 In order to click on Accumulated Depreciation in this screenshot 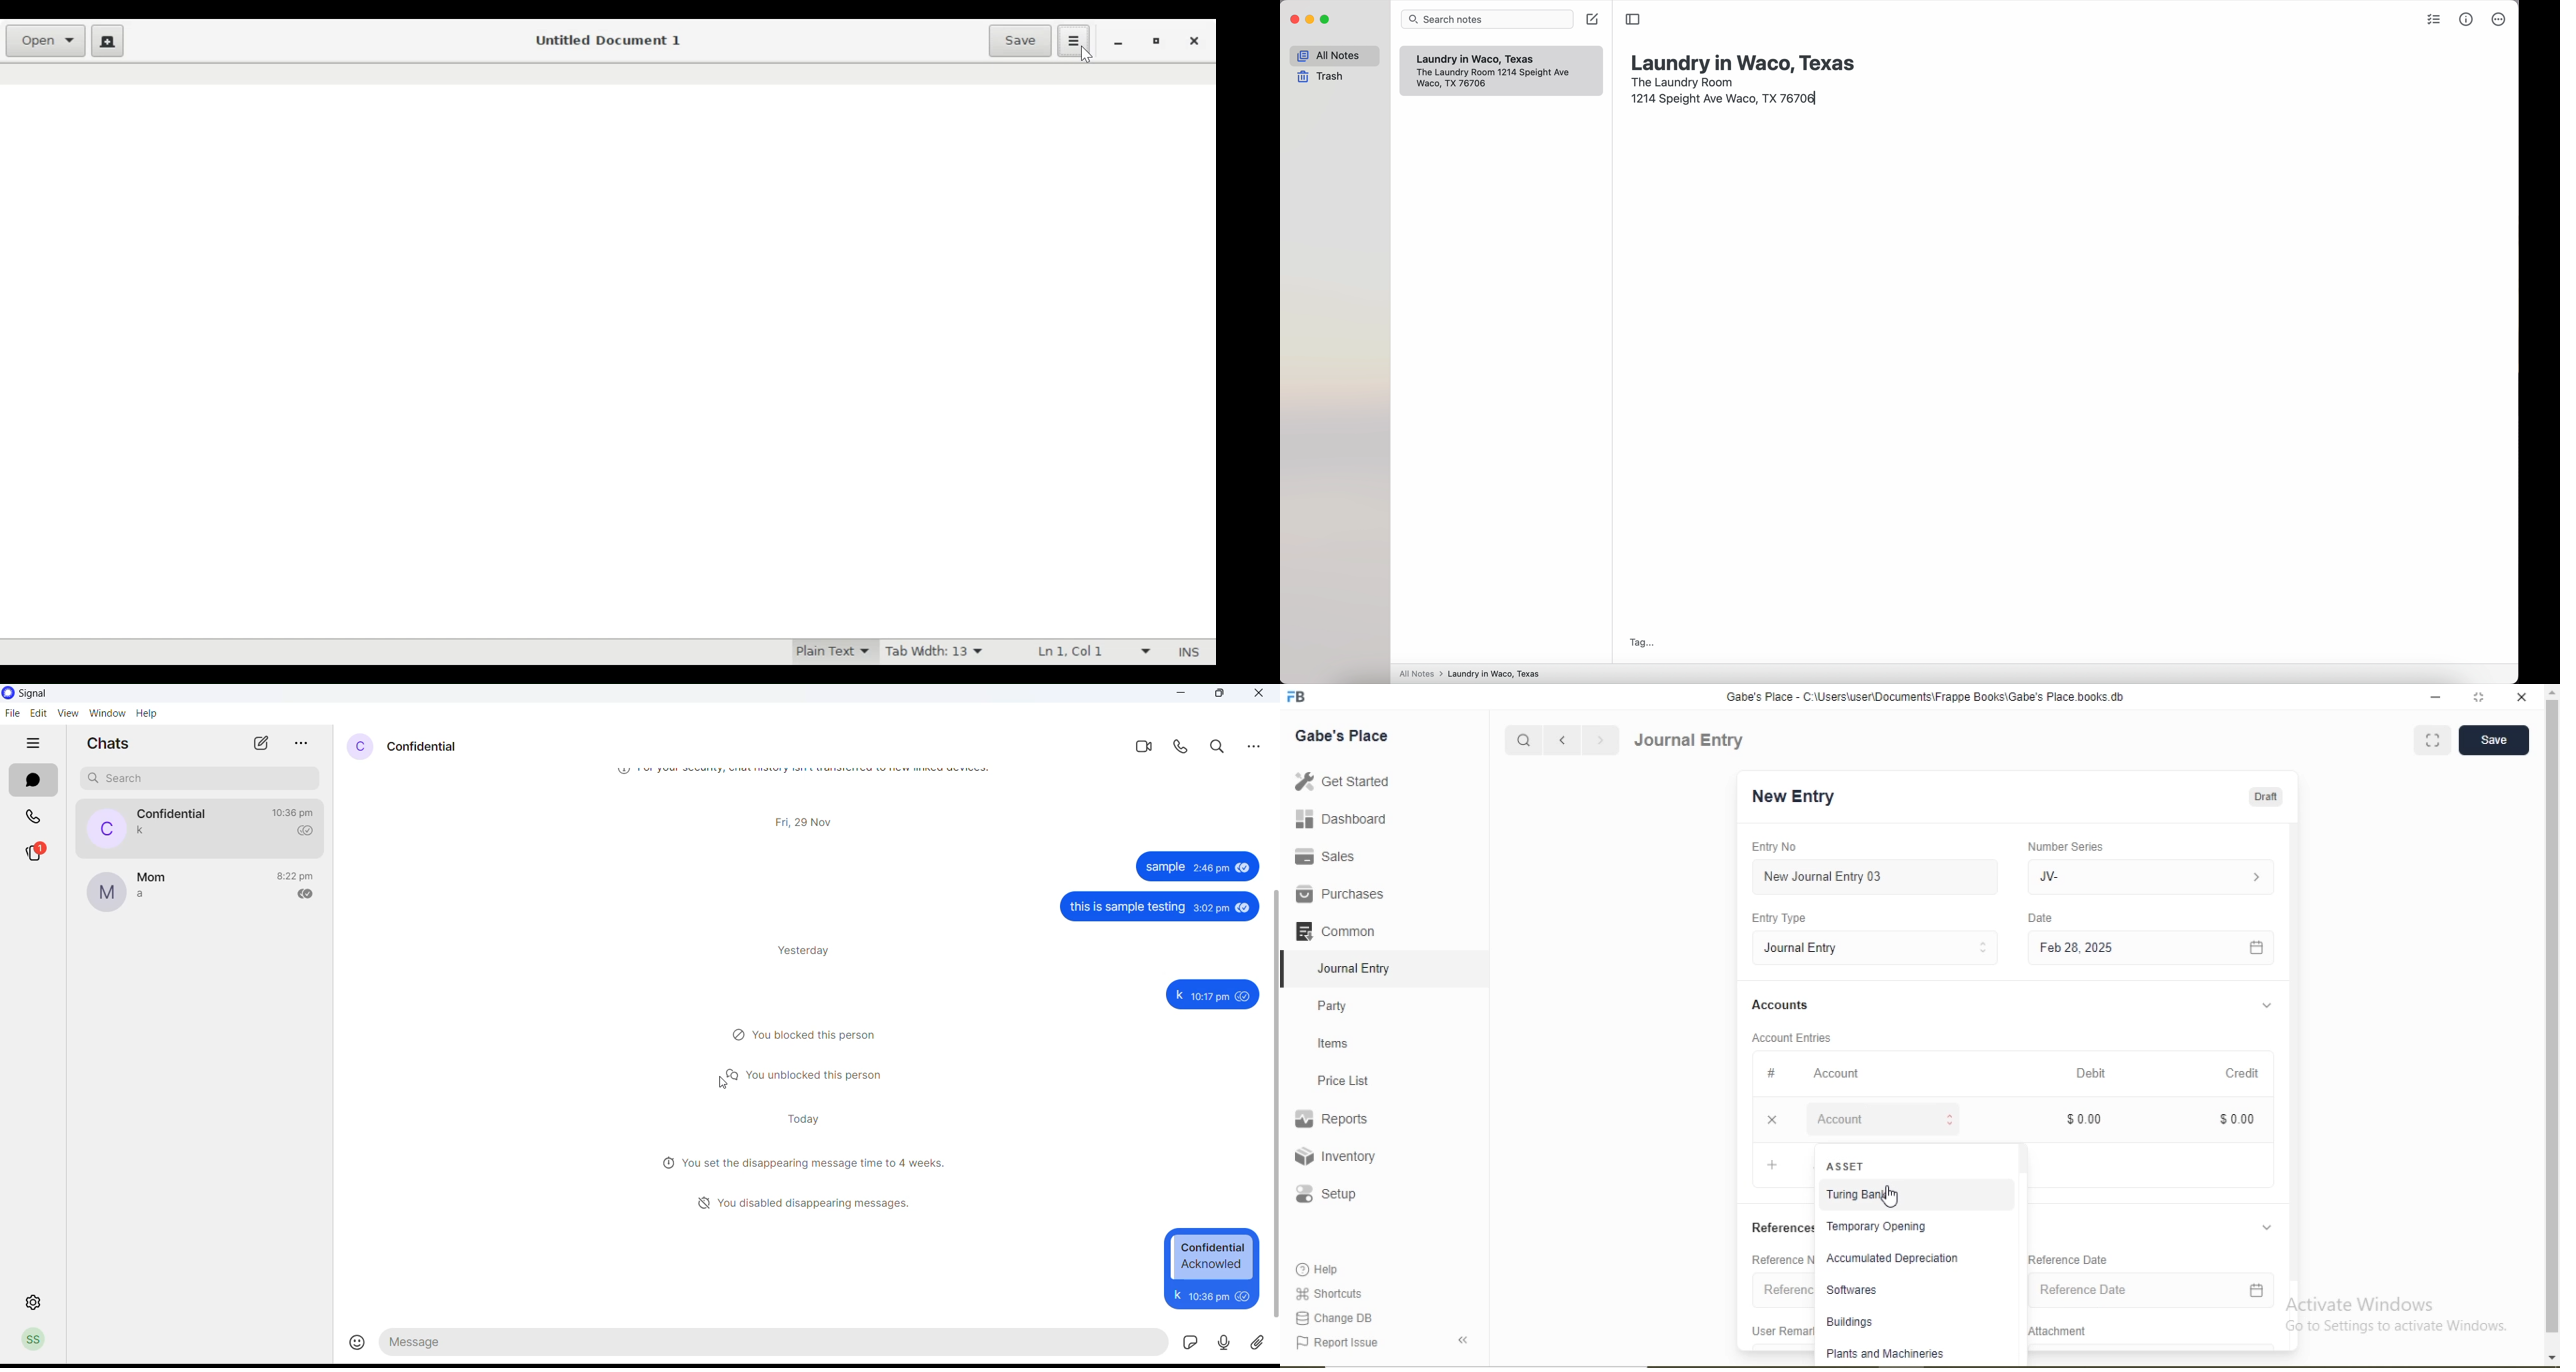, I will do `click(1893, 1258)`.